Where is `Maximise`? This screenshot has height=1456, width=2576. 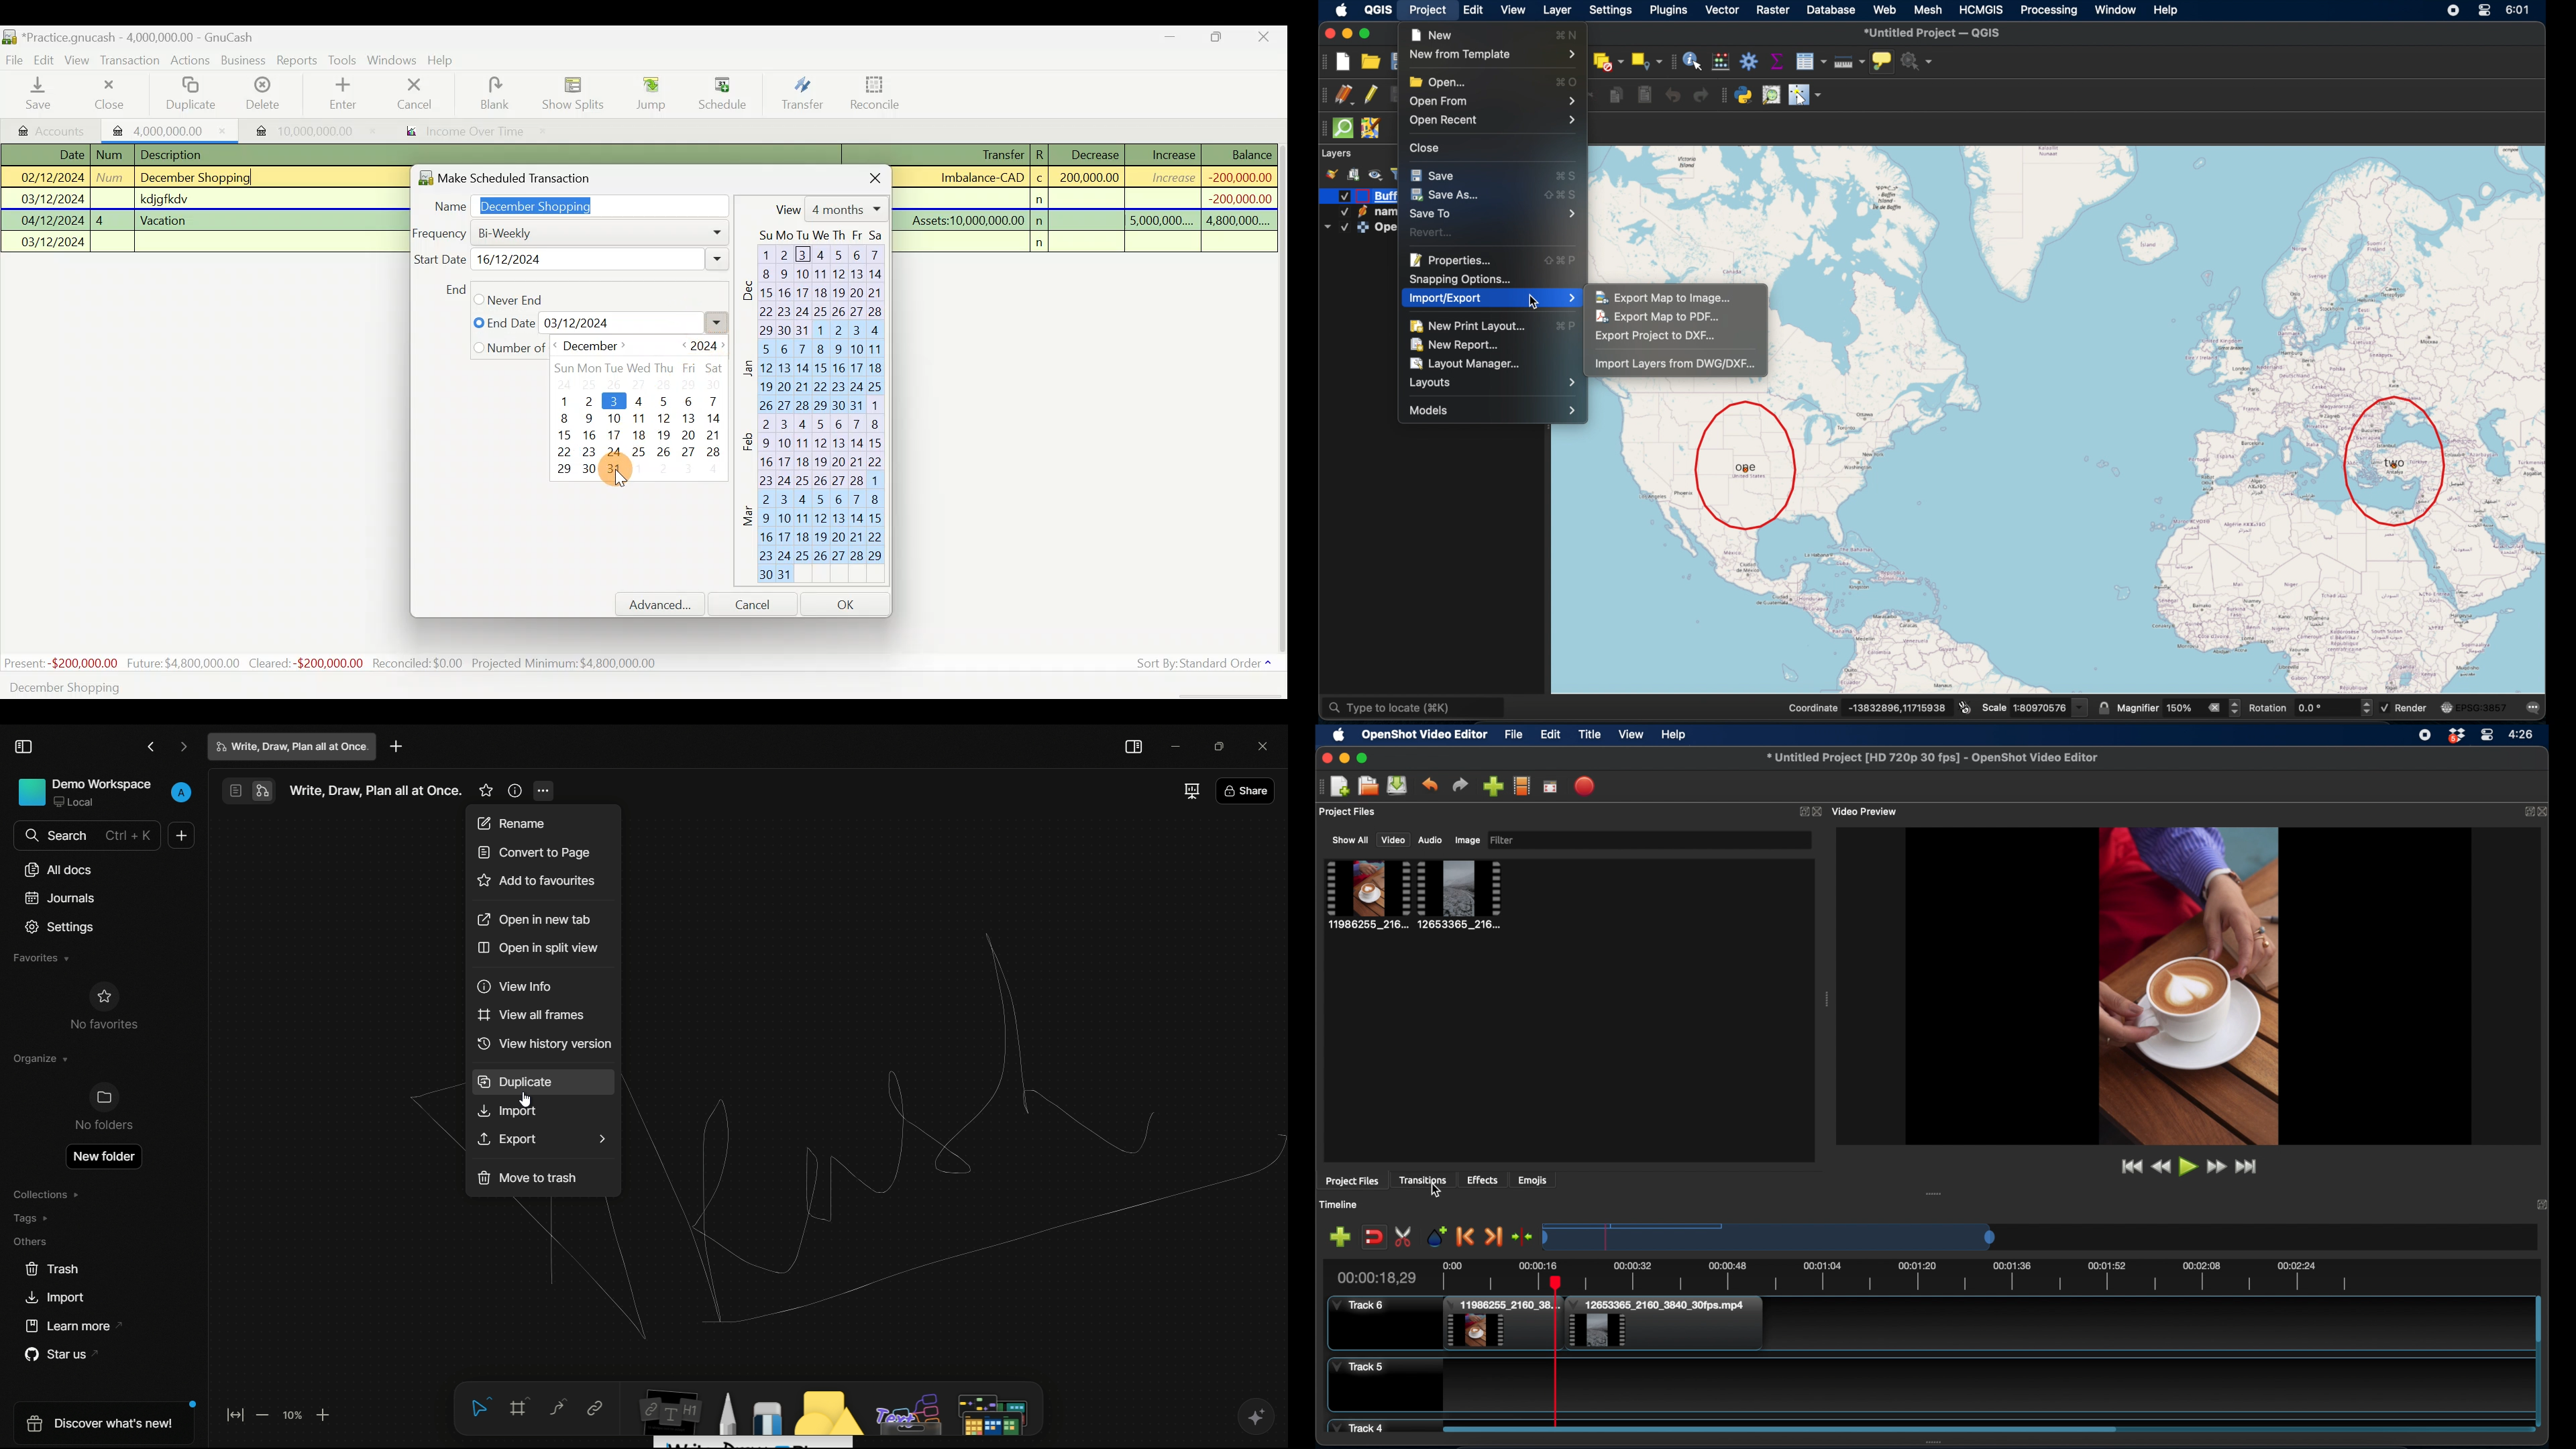
Maximise is located at coordinates (1218, 39).